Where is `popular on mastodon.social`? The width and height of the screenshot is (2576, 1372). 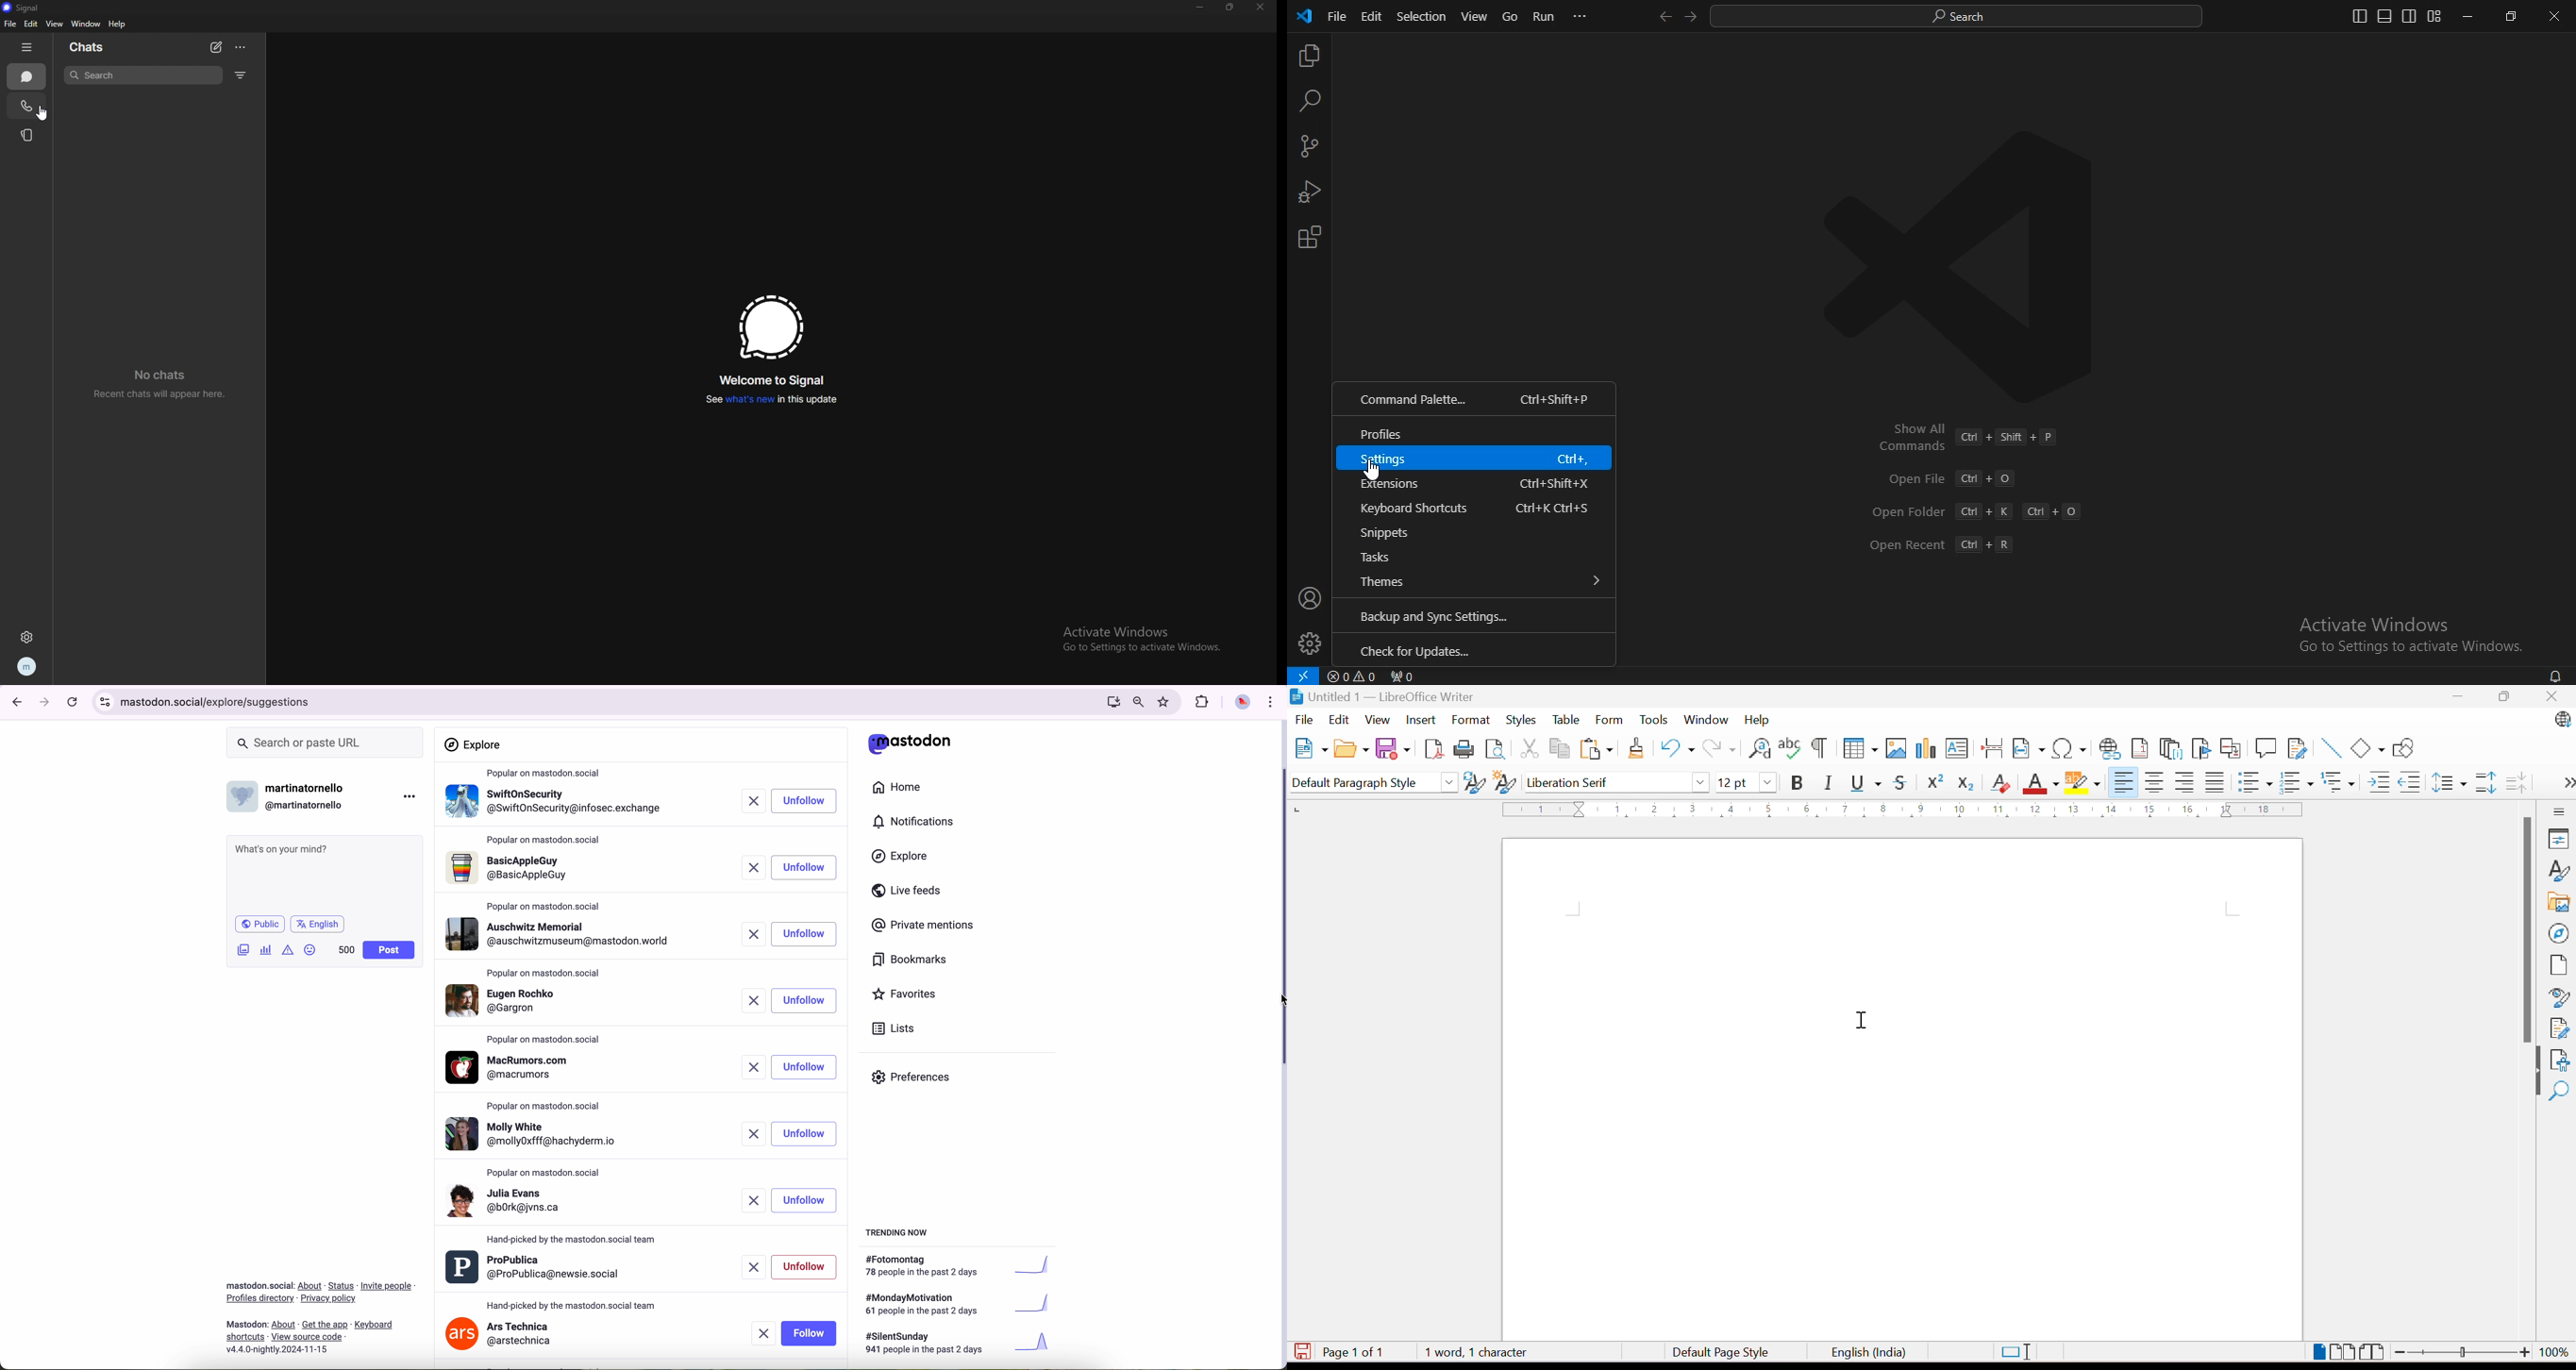
popular on mastodon.social is located at coordinates (547, 1038).